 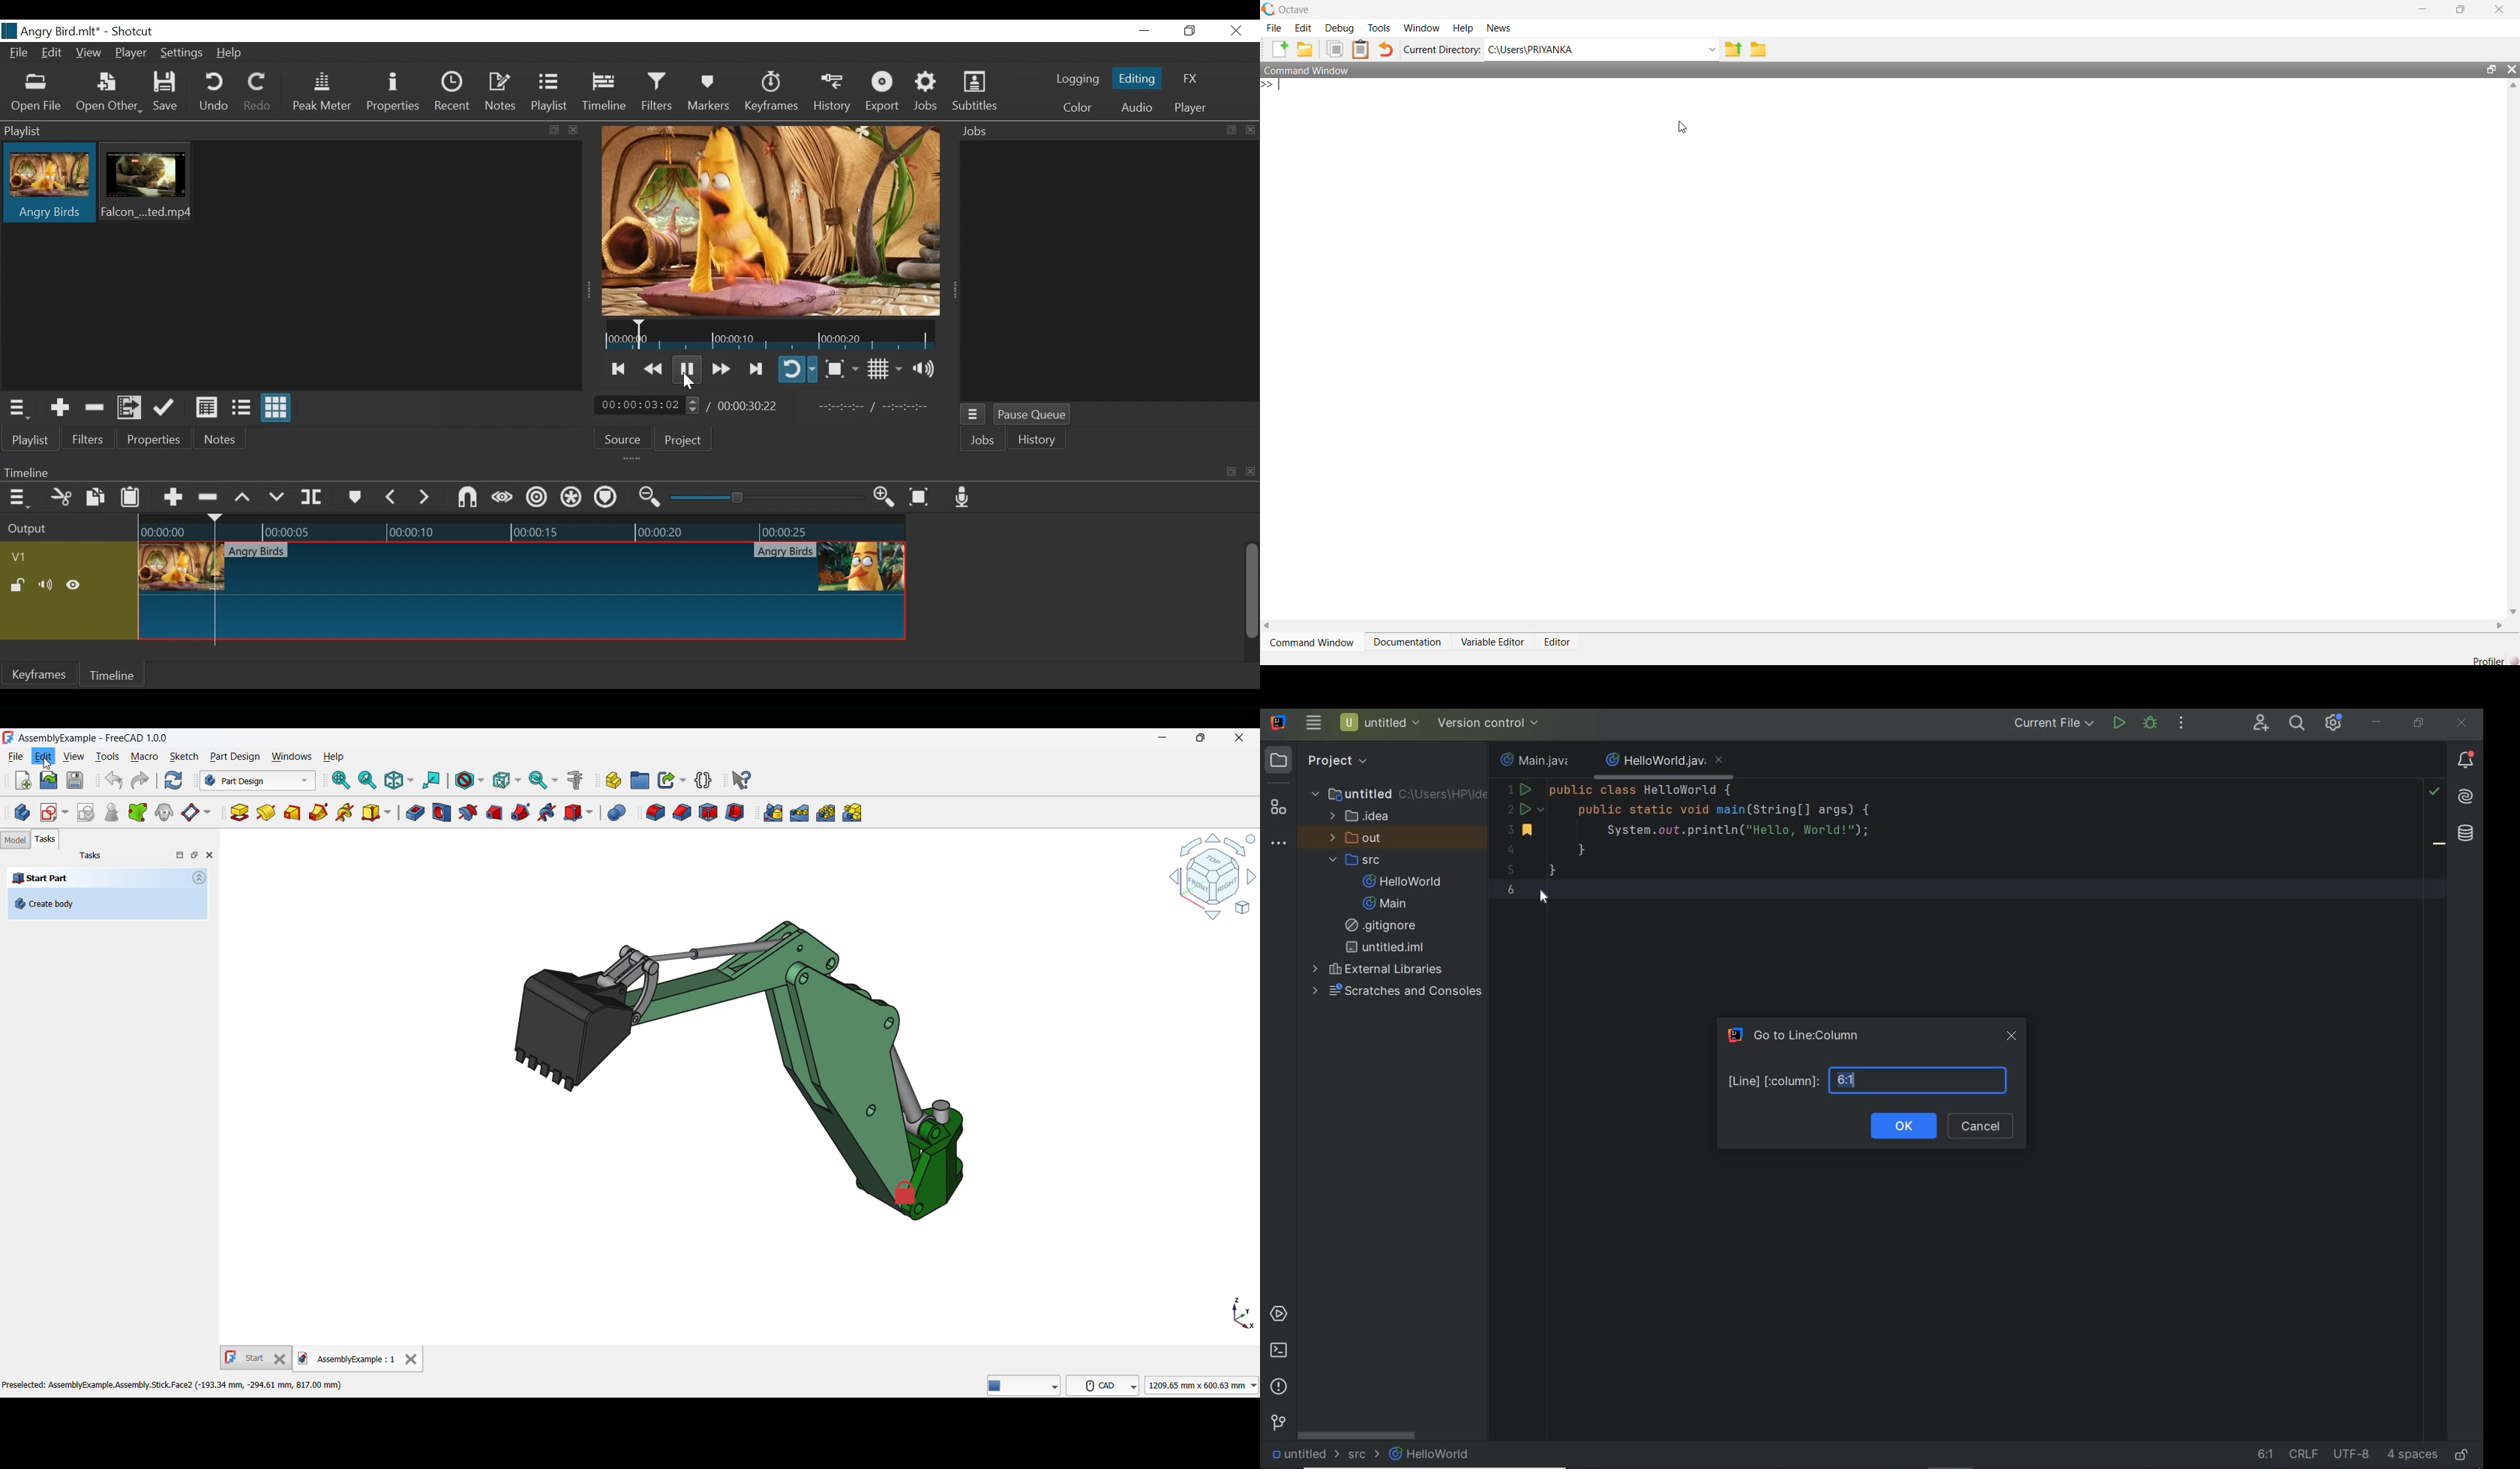 I want to click on Export, so click(x=885, y=94).